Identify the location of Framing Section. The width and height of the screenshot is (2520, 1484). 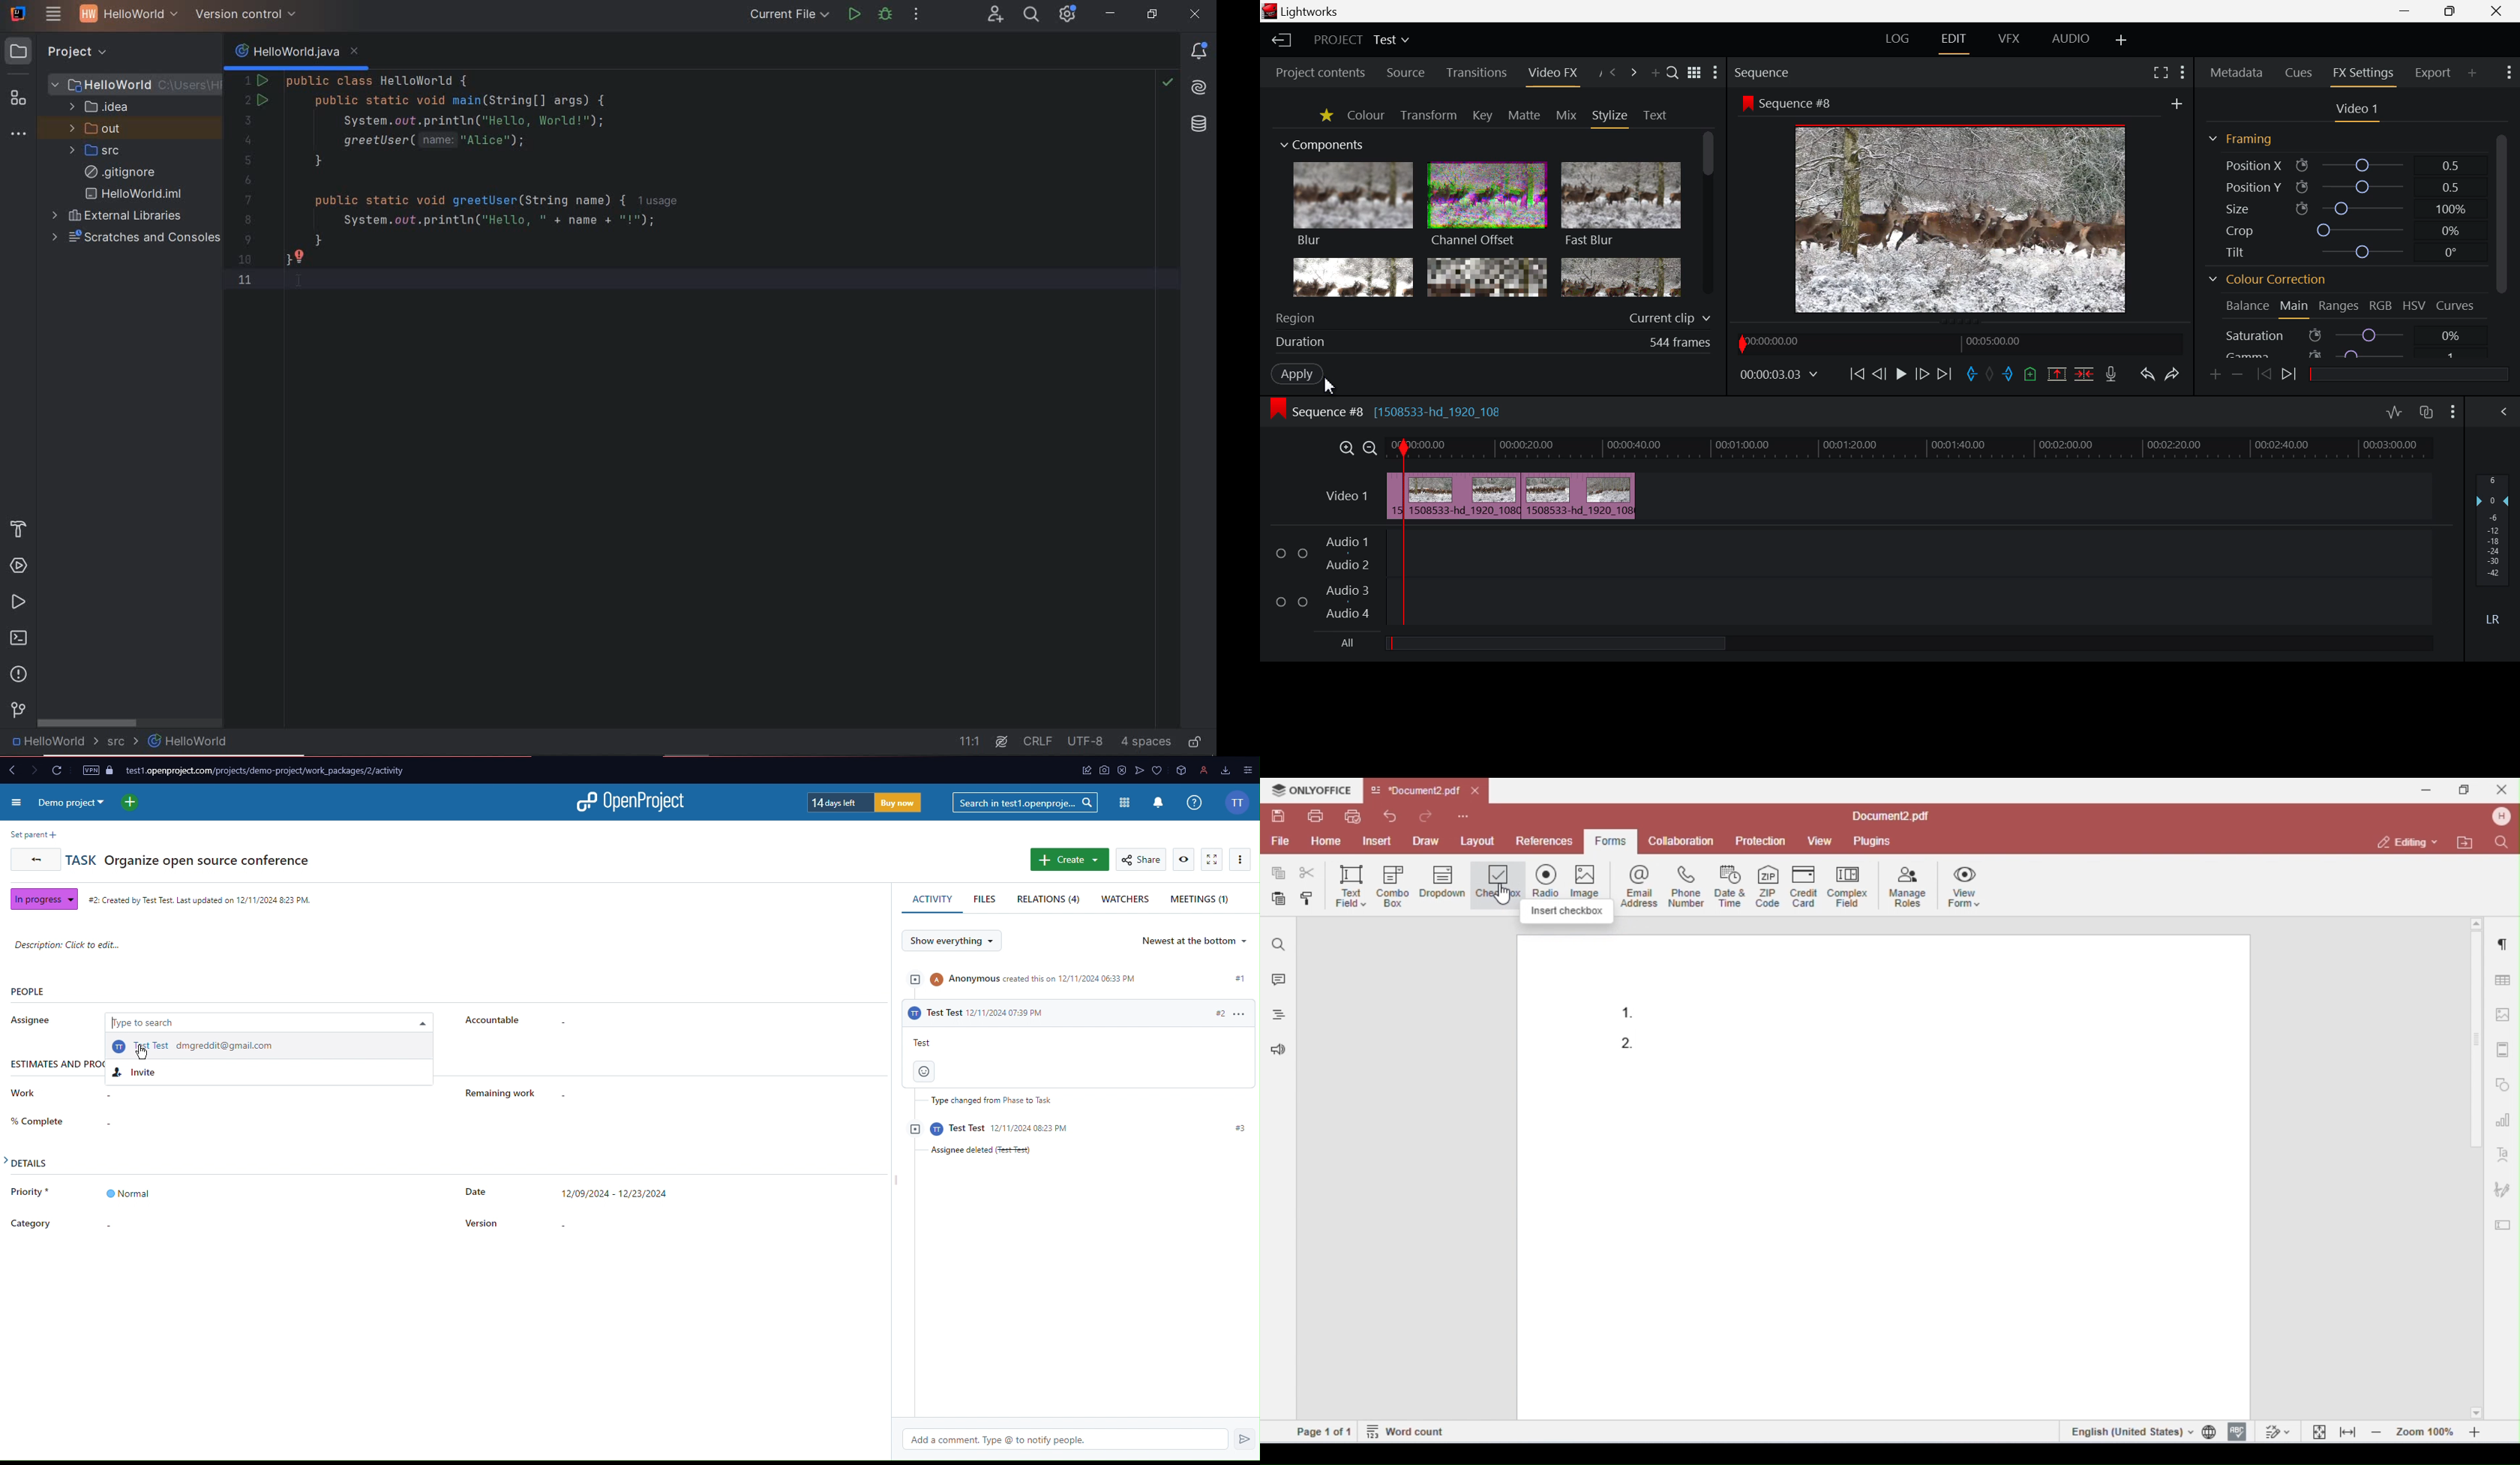
(2240, 141).